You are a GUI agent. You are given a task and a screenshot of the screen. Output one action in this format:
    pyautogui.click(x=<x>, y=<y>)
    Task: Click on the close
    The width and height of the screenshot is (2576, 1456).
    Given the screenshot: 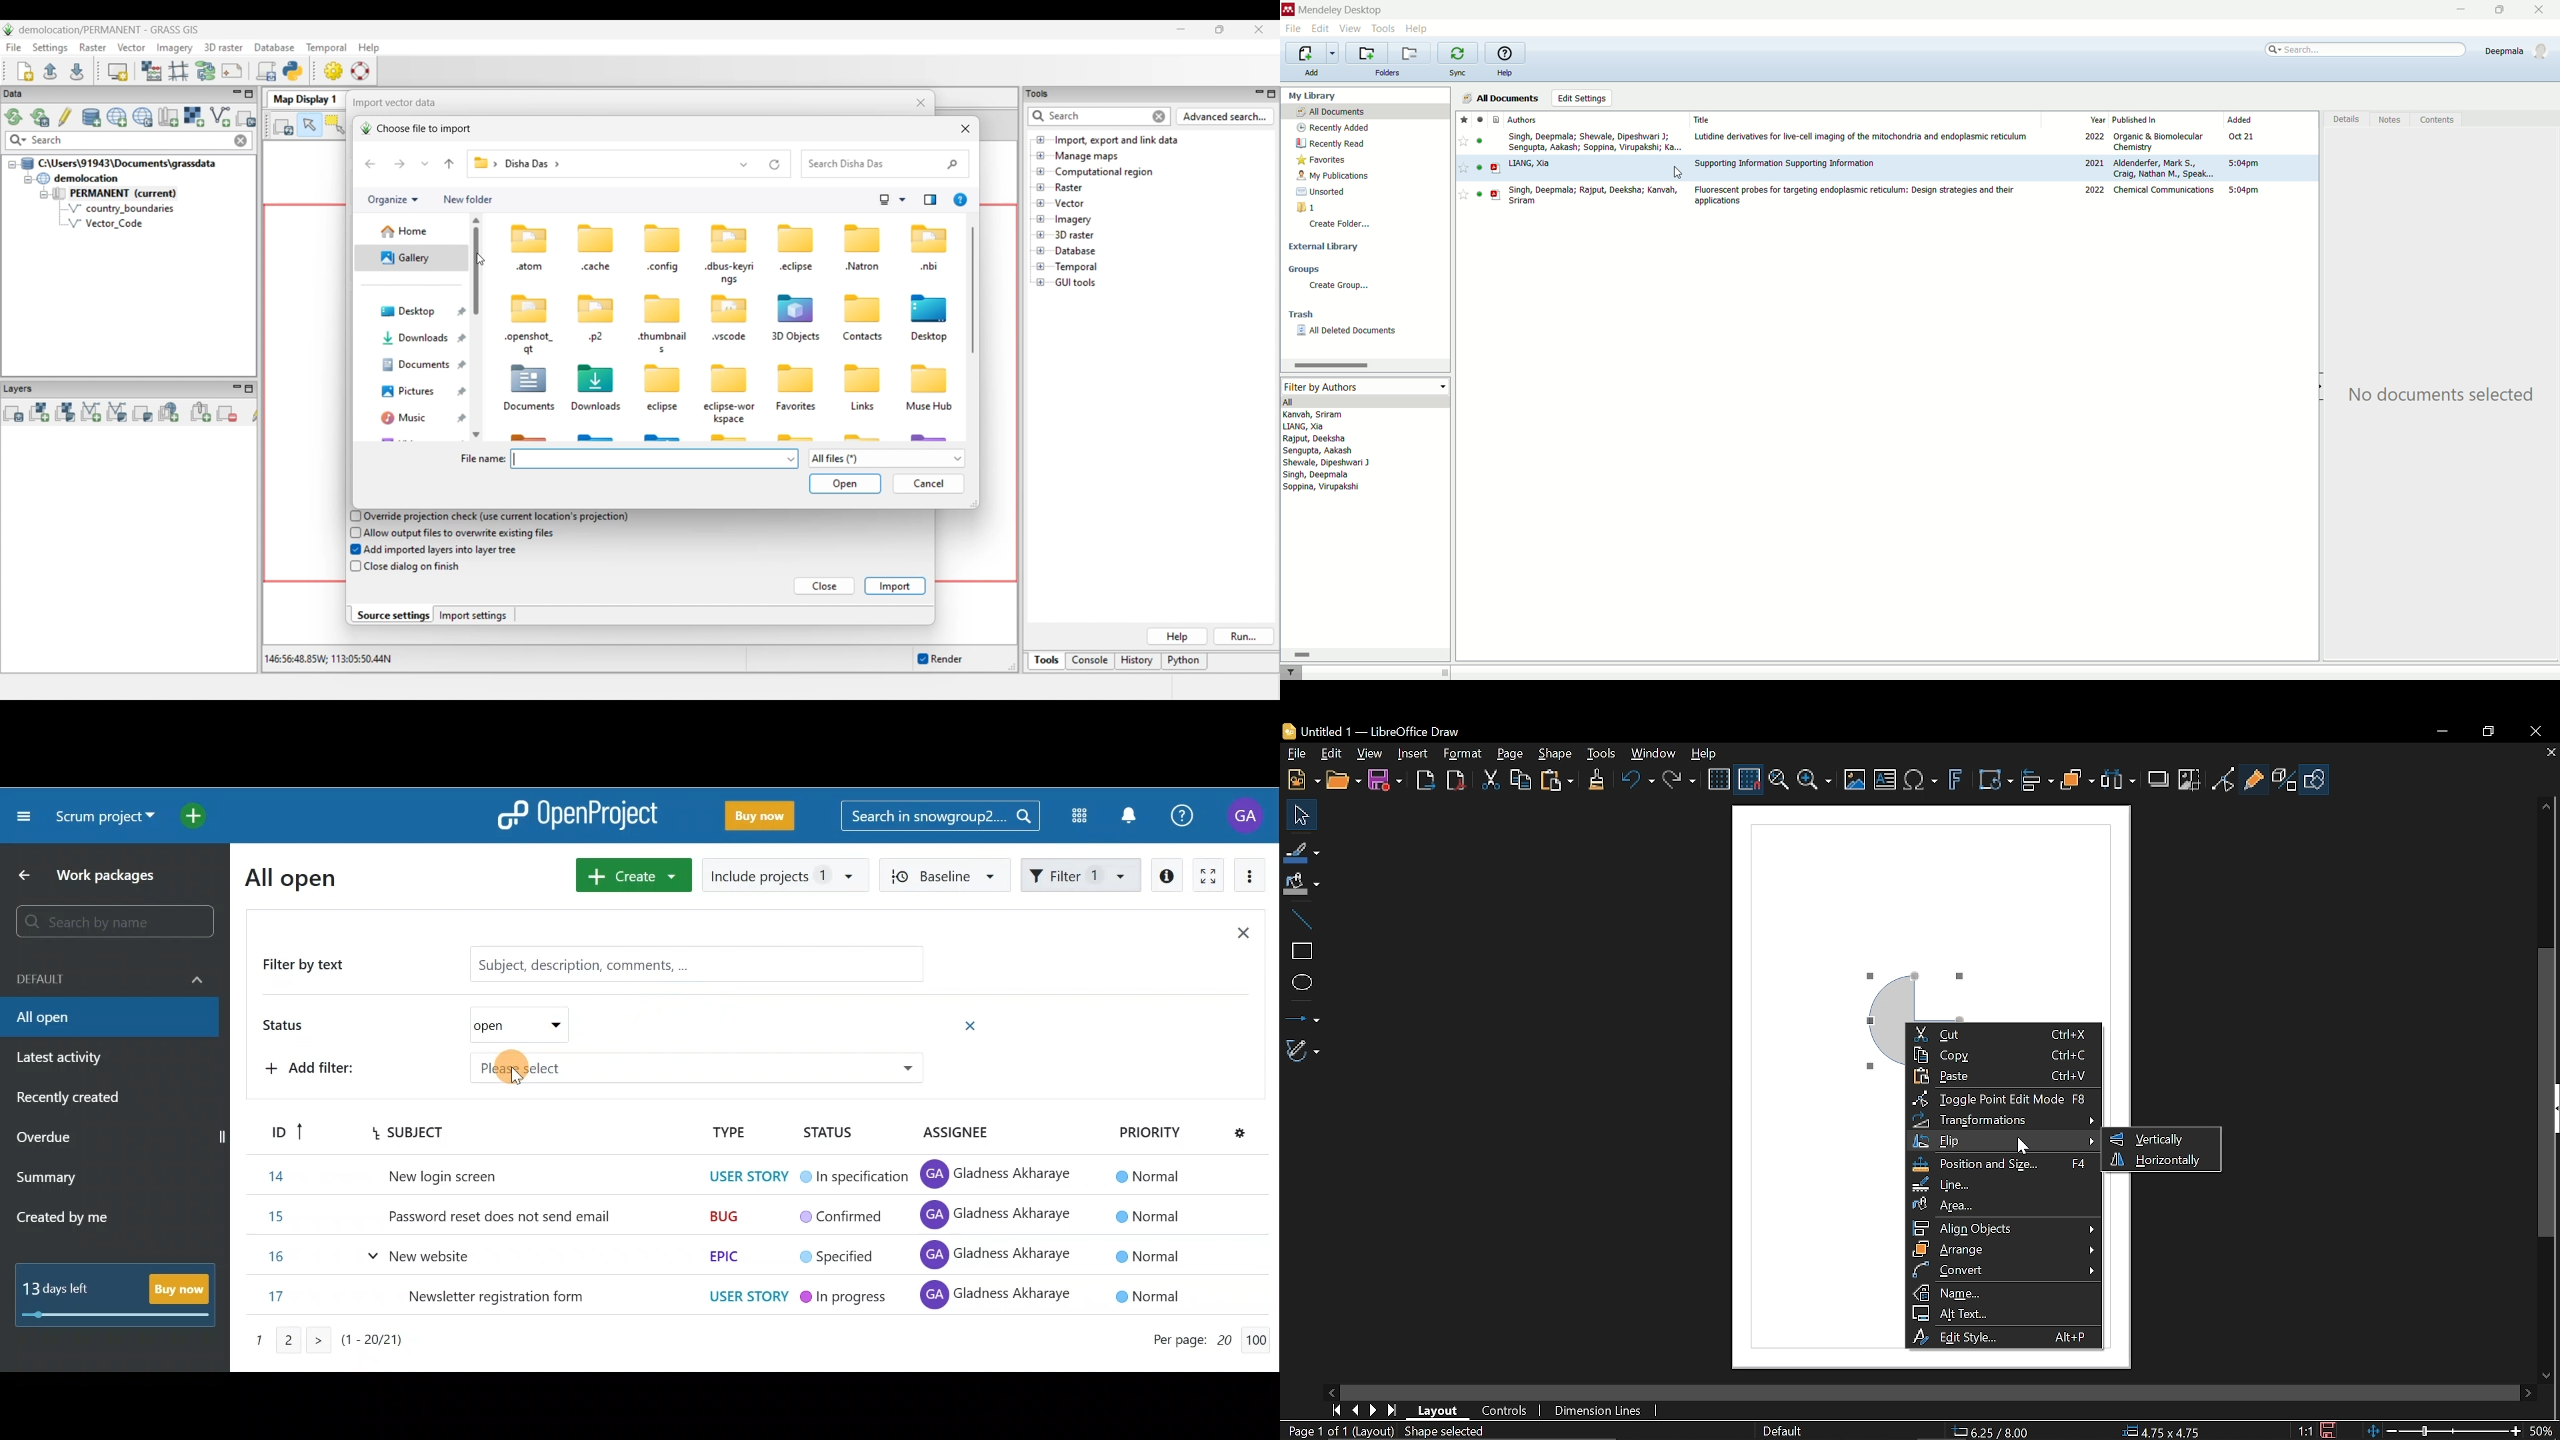 What is the action you would take?
    pyautogui.click(x=2539, y=9)
    